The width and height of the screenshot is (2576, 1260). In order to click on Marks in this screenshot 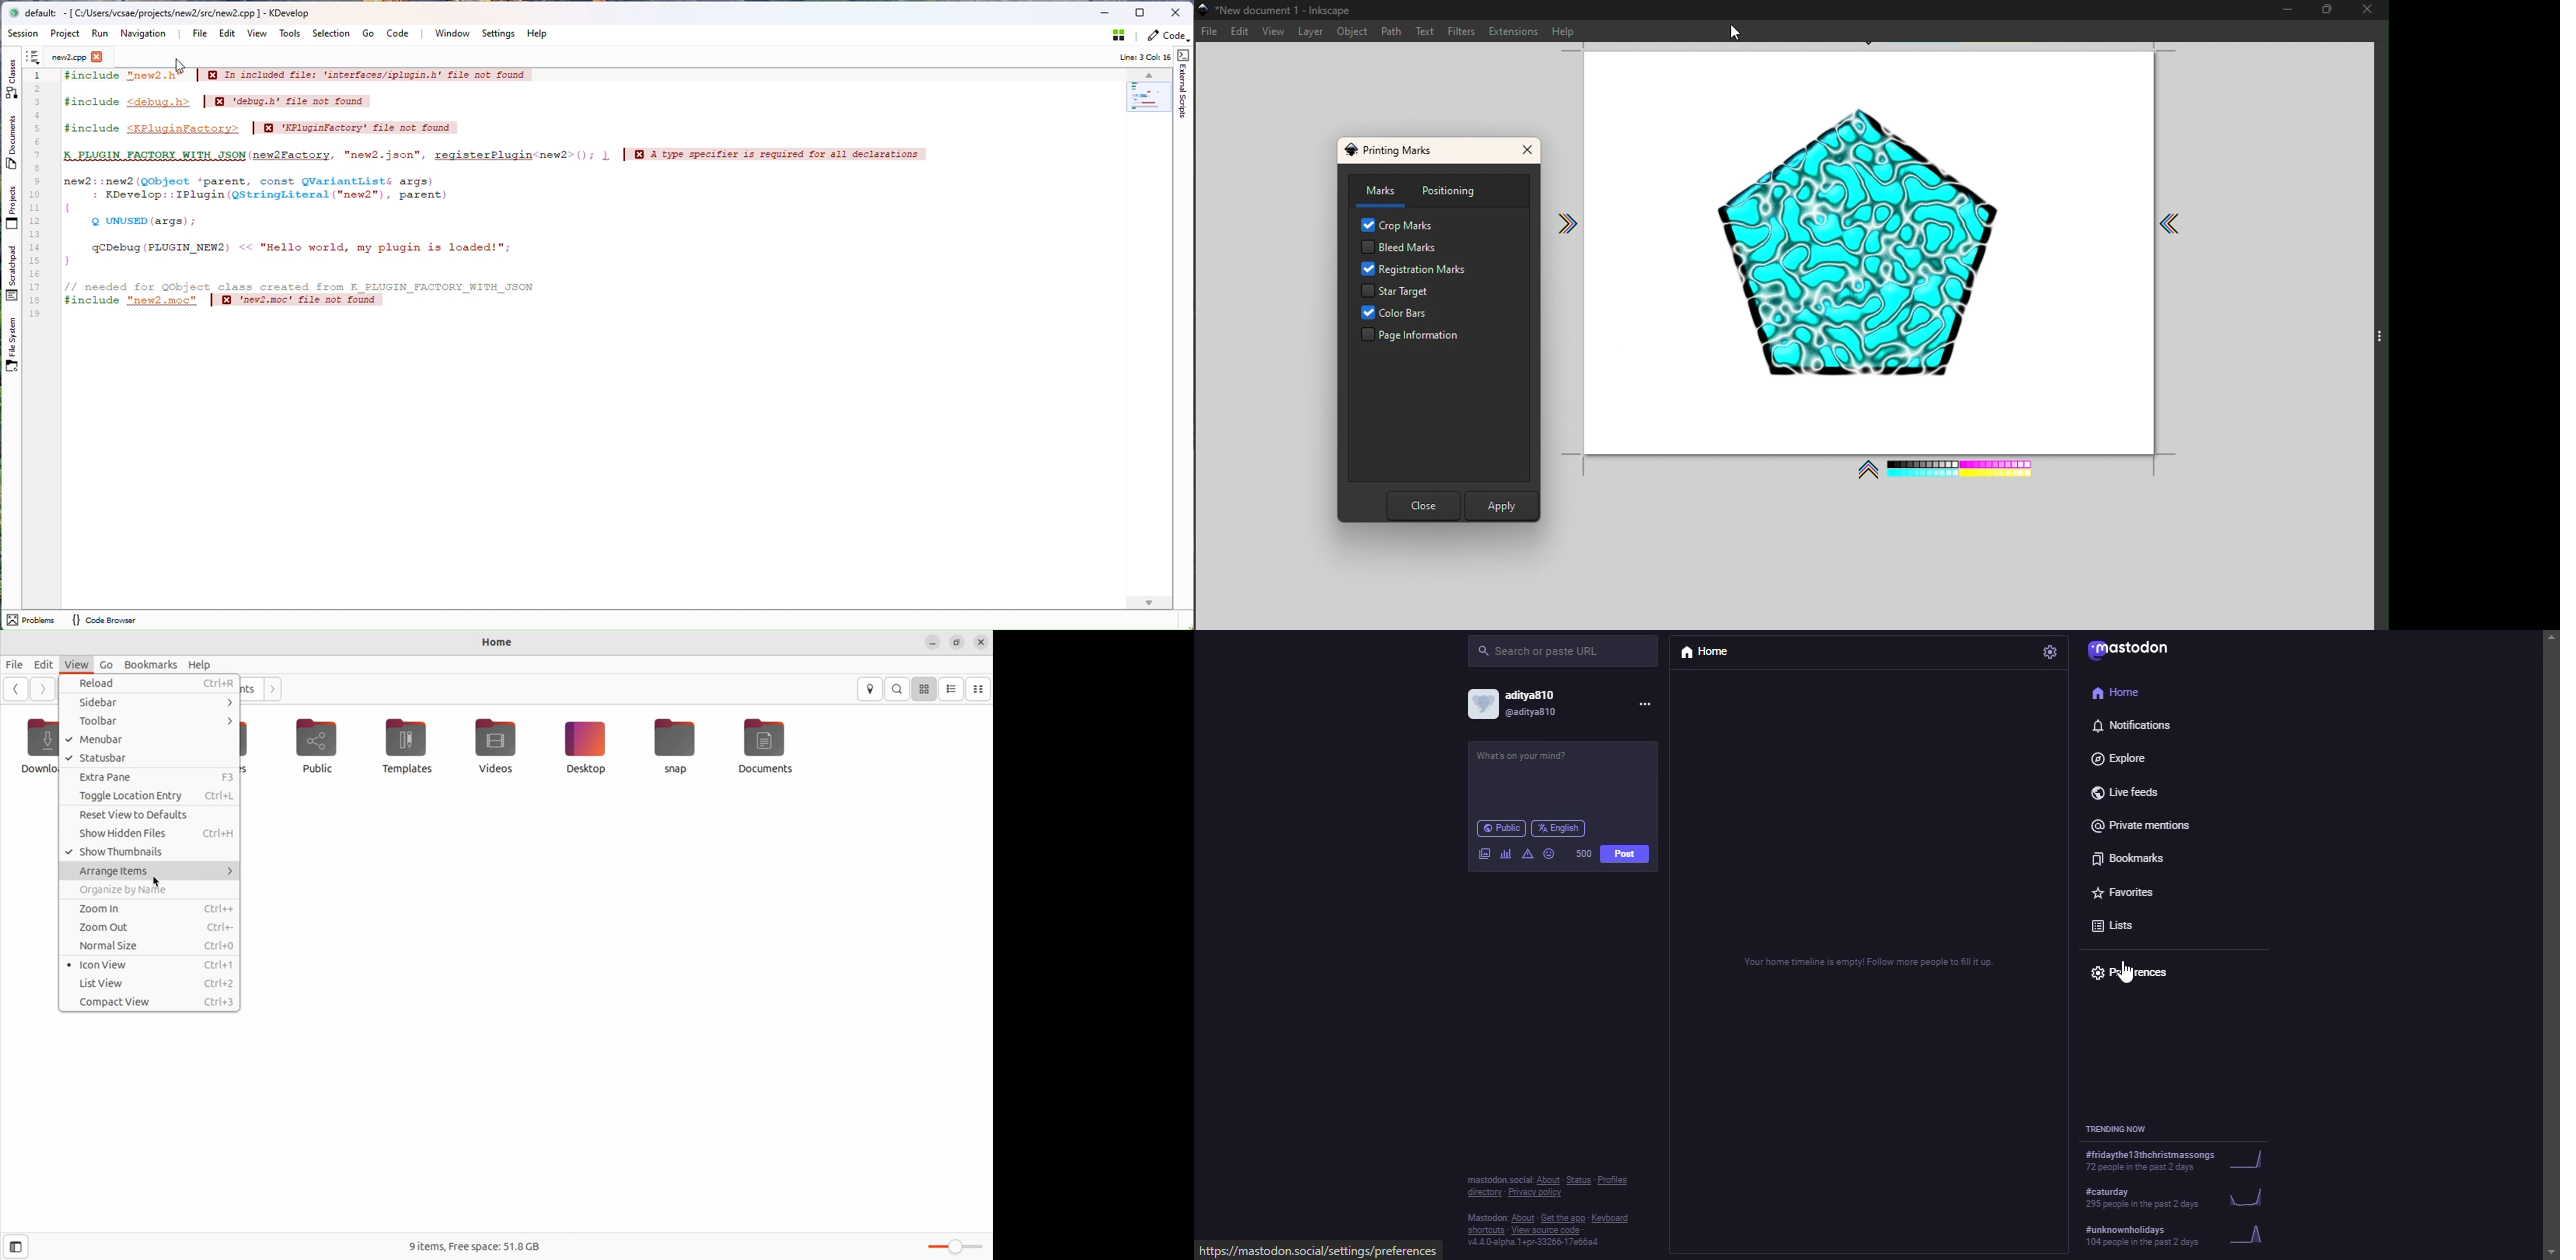, I will do `click(1379, 192)`.